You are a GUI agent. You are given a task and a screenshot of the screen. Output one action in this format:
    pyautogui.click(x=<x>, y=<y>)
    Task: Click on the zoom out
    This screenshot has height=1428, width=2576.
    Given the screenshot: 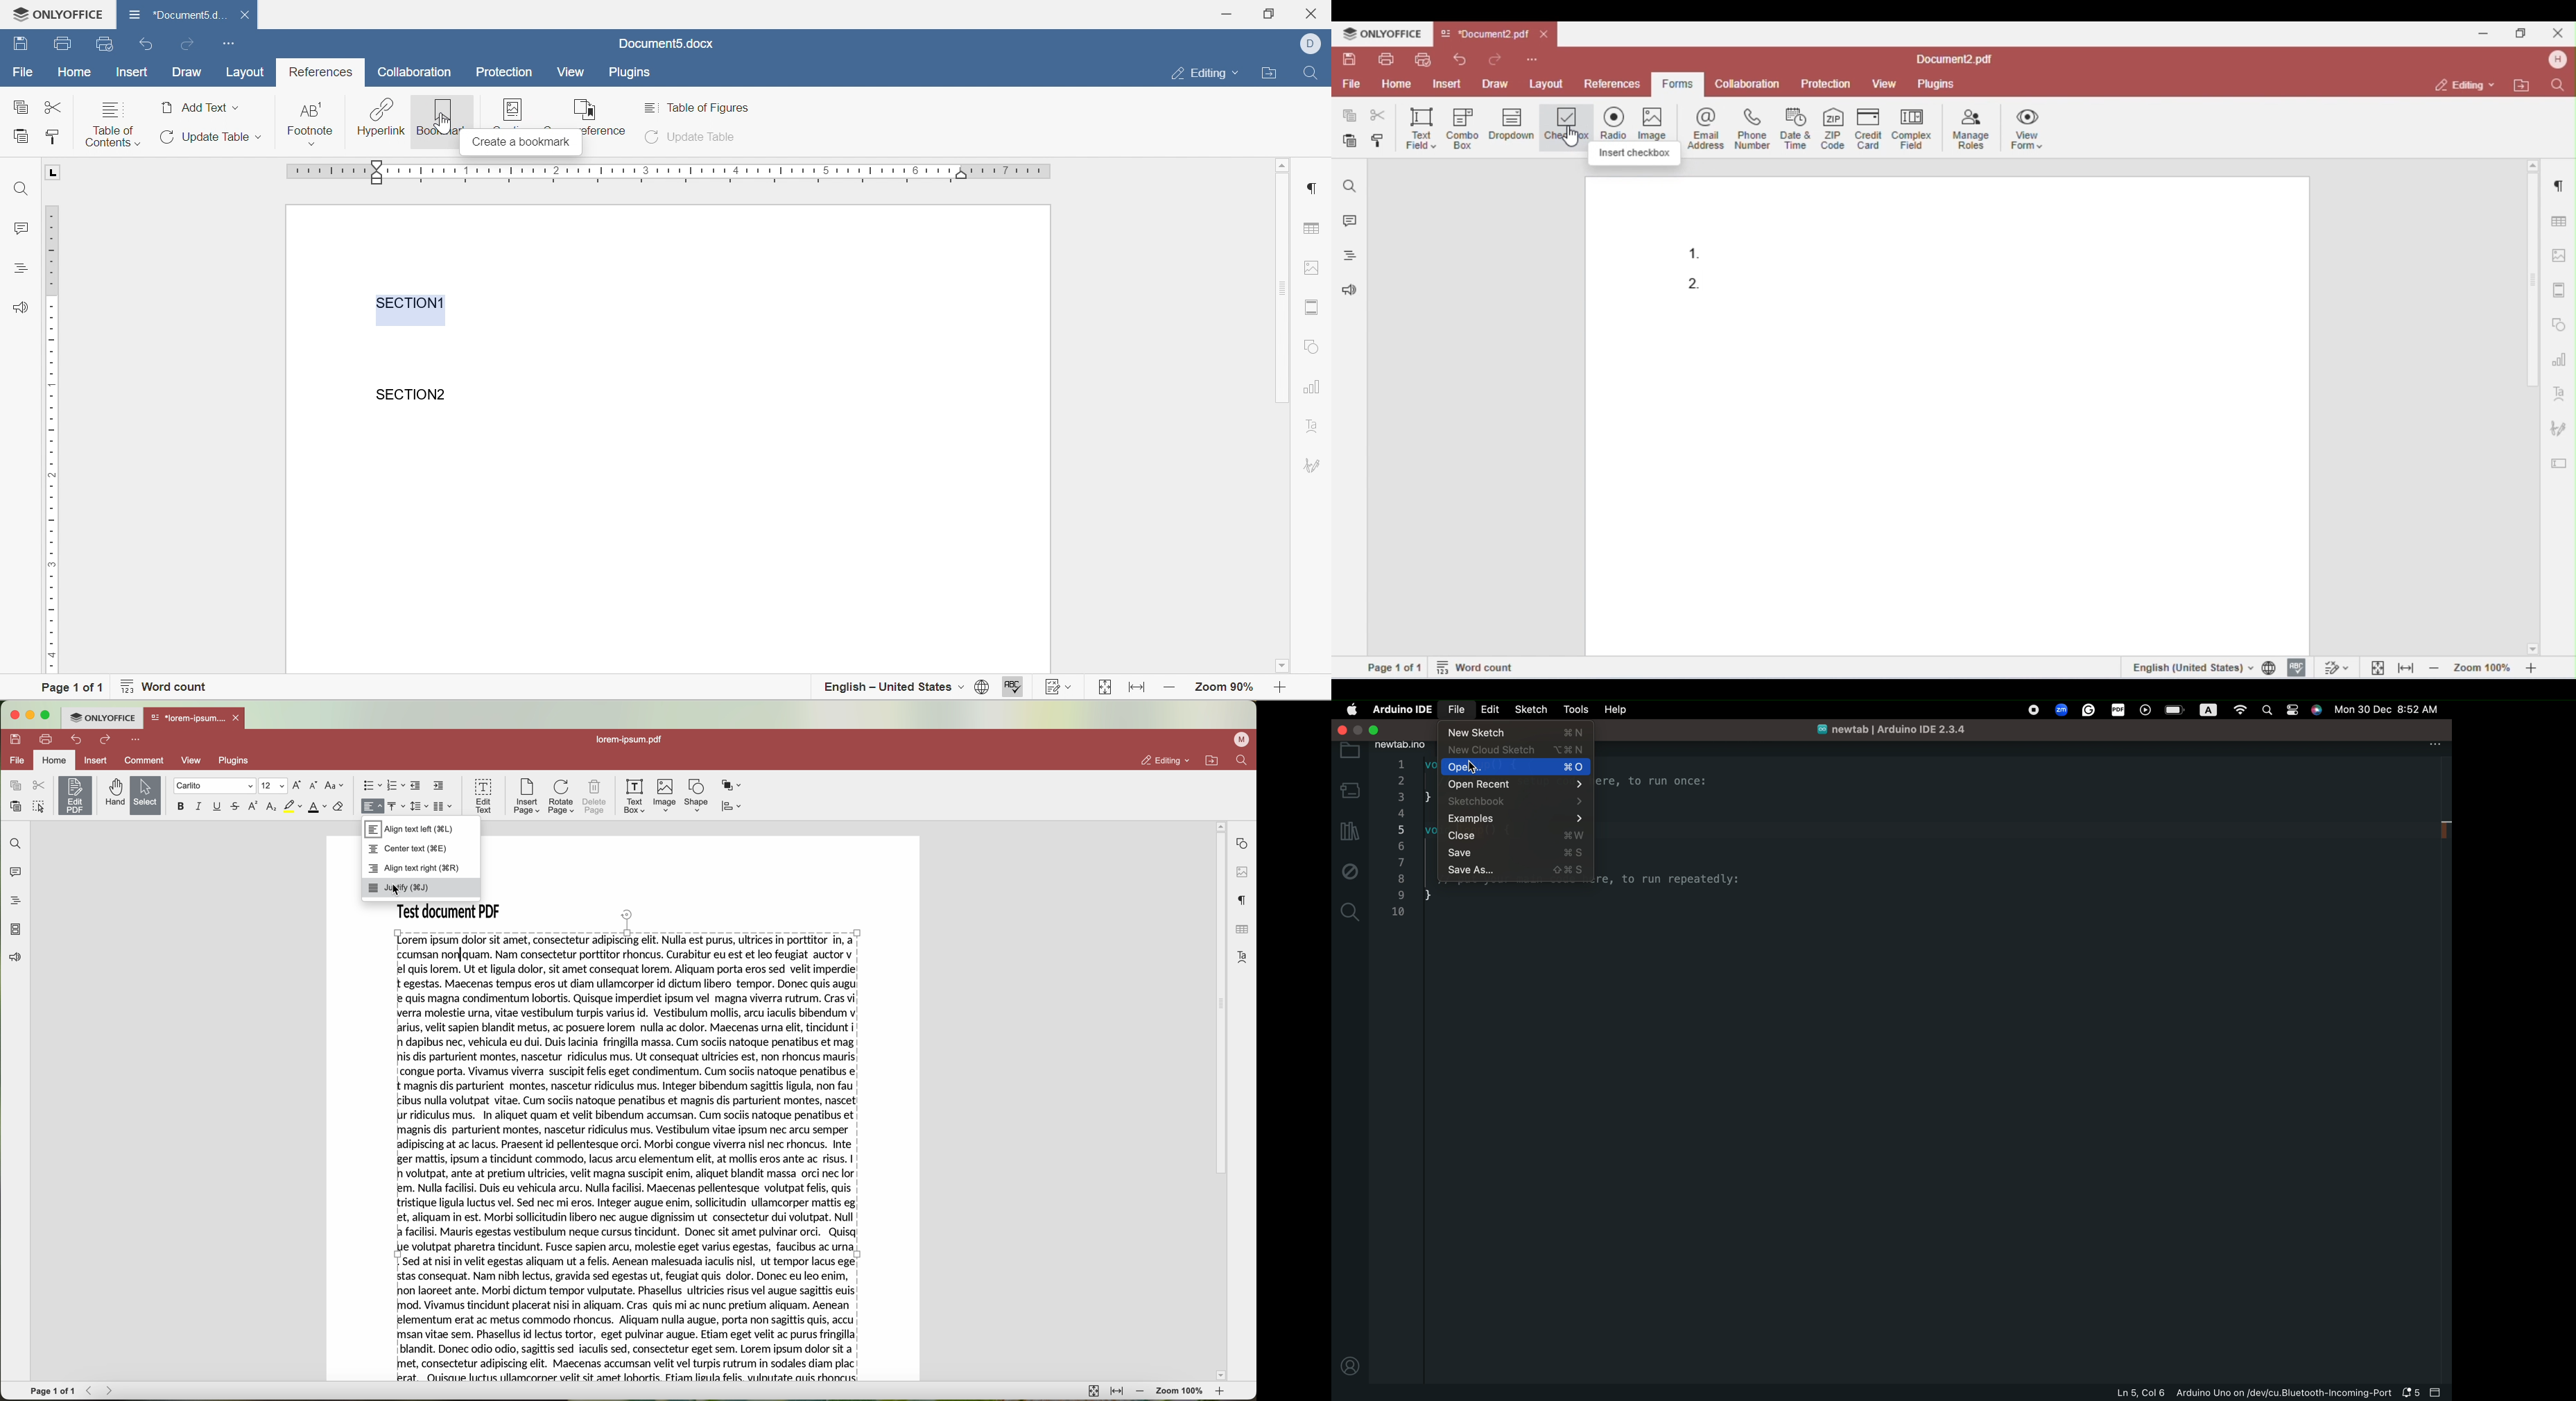 What is the action you would take?
    pyautogui.click(x=1139, y=1391)
    